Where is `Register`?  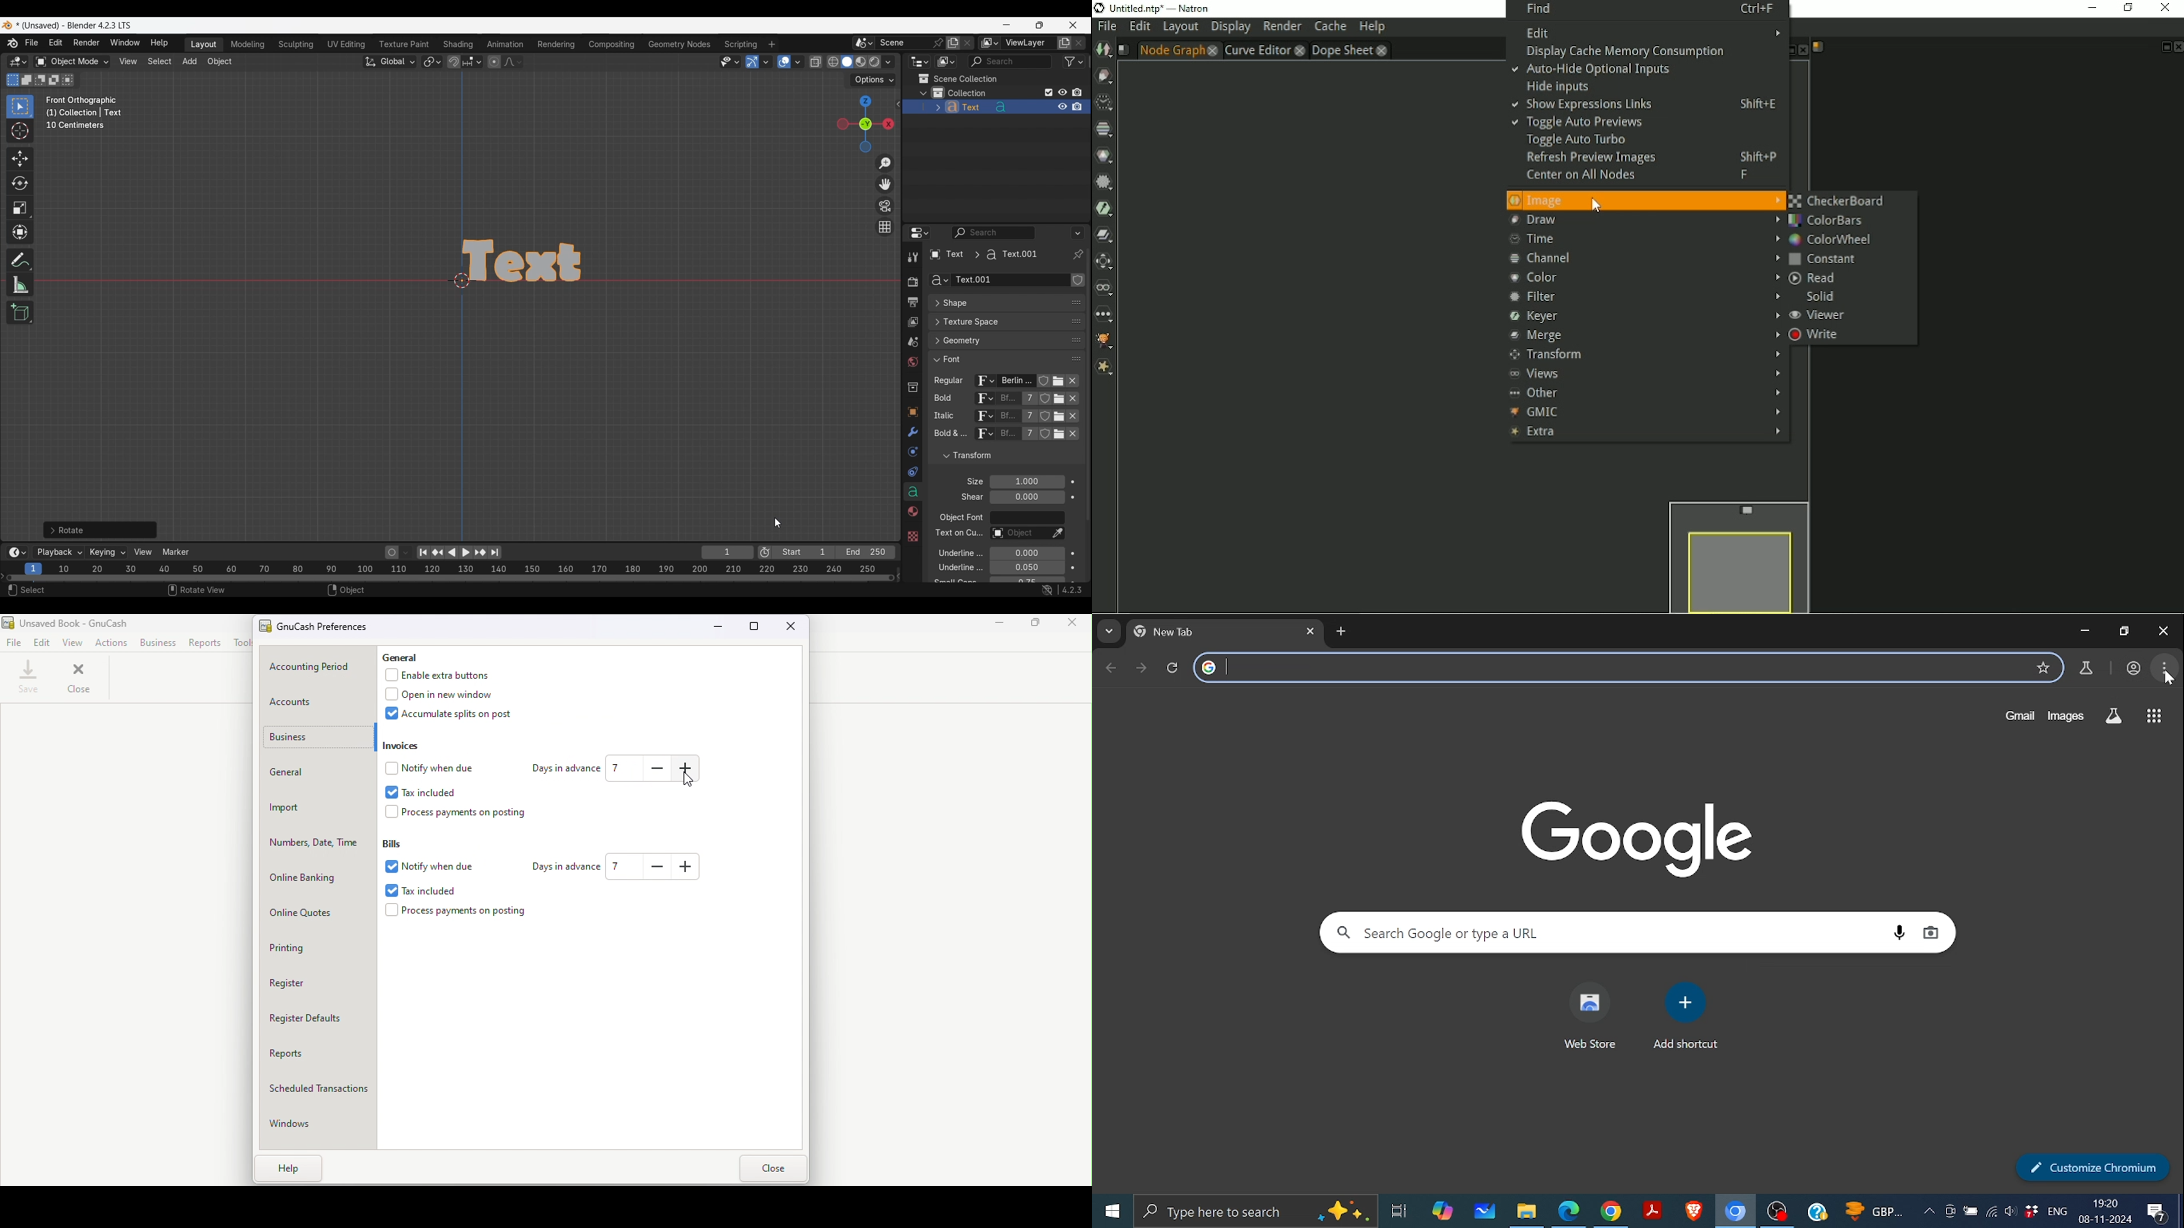
Register is located at coordinates (321, 984).